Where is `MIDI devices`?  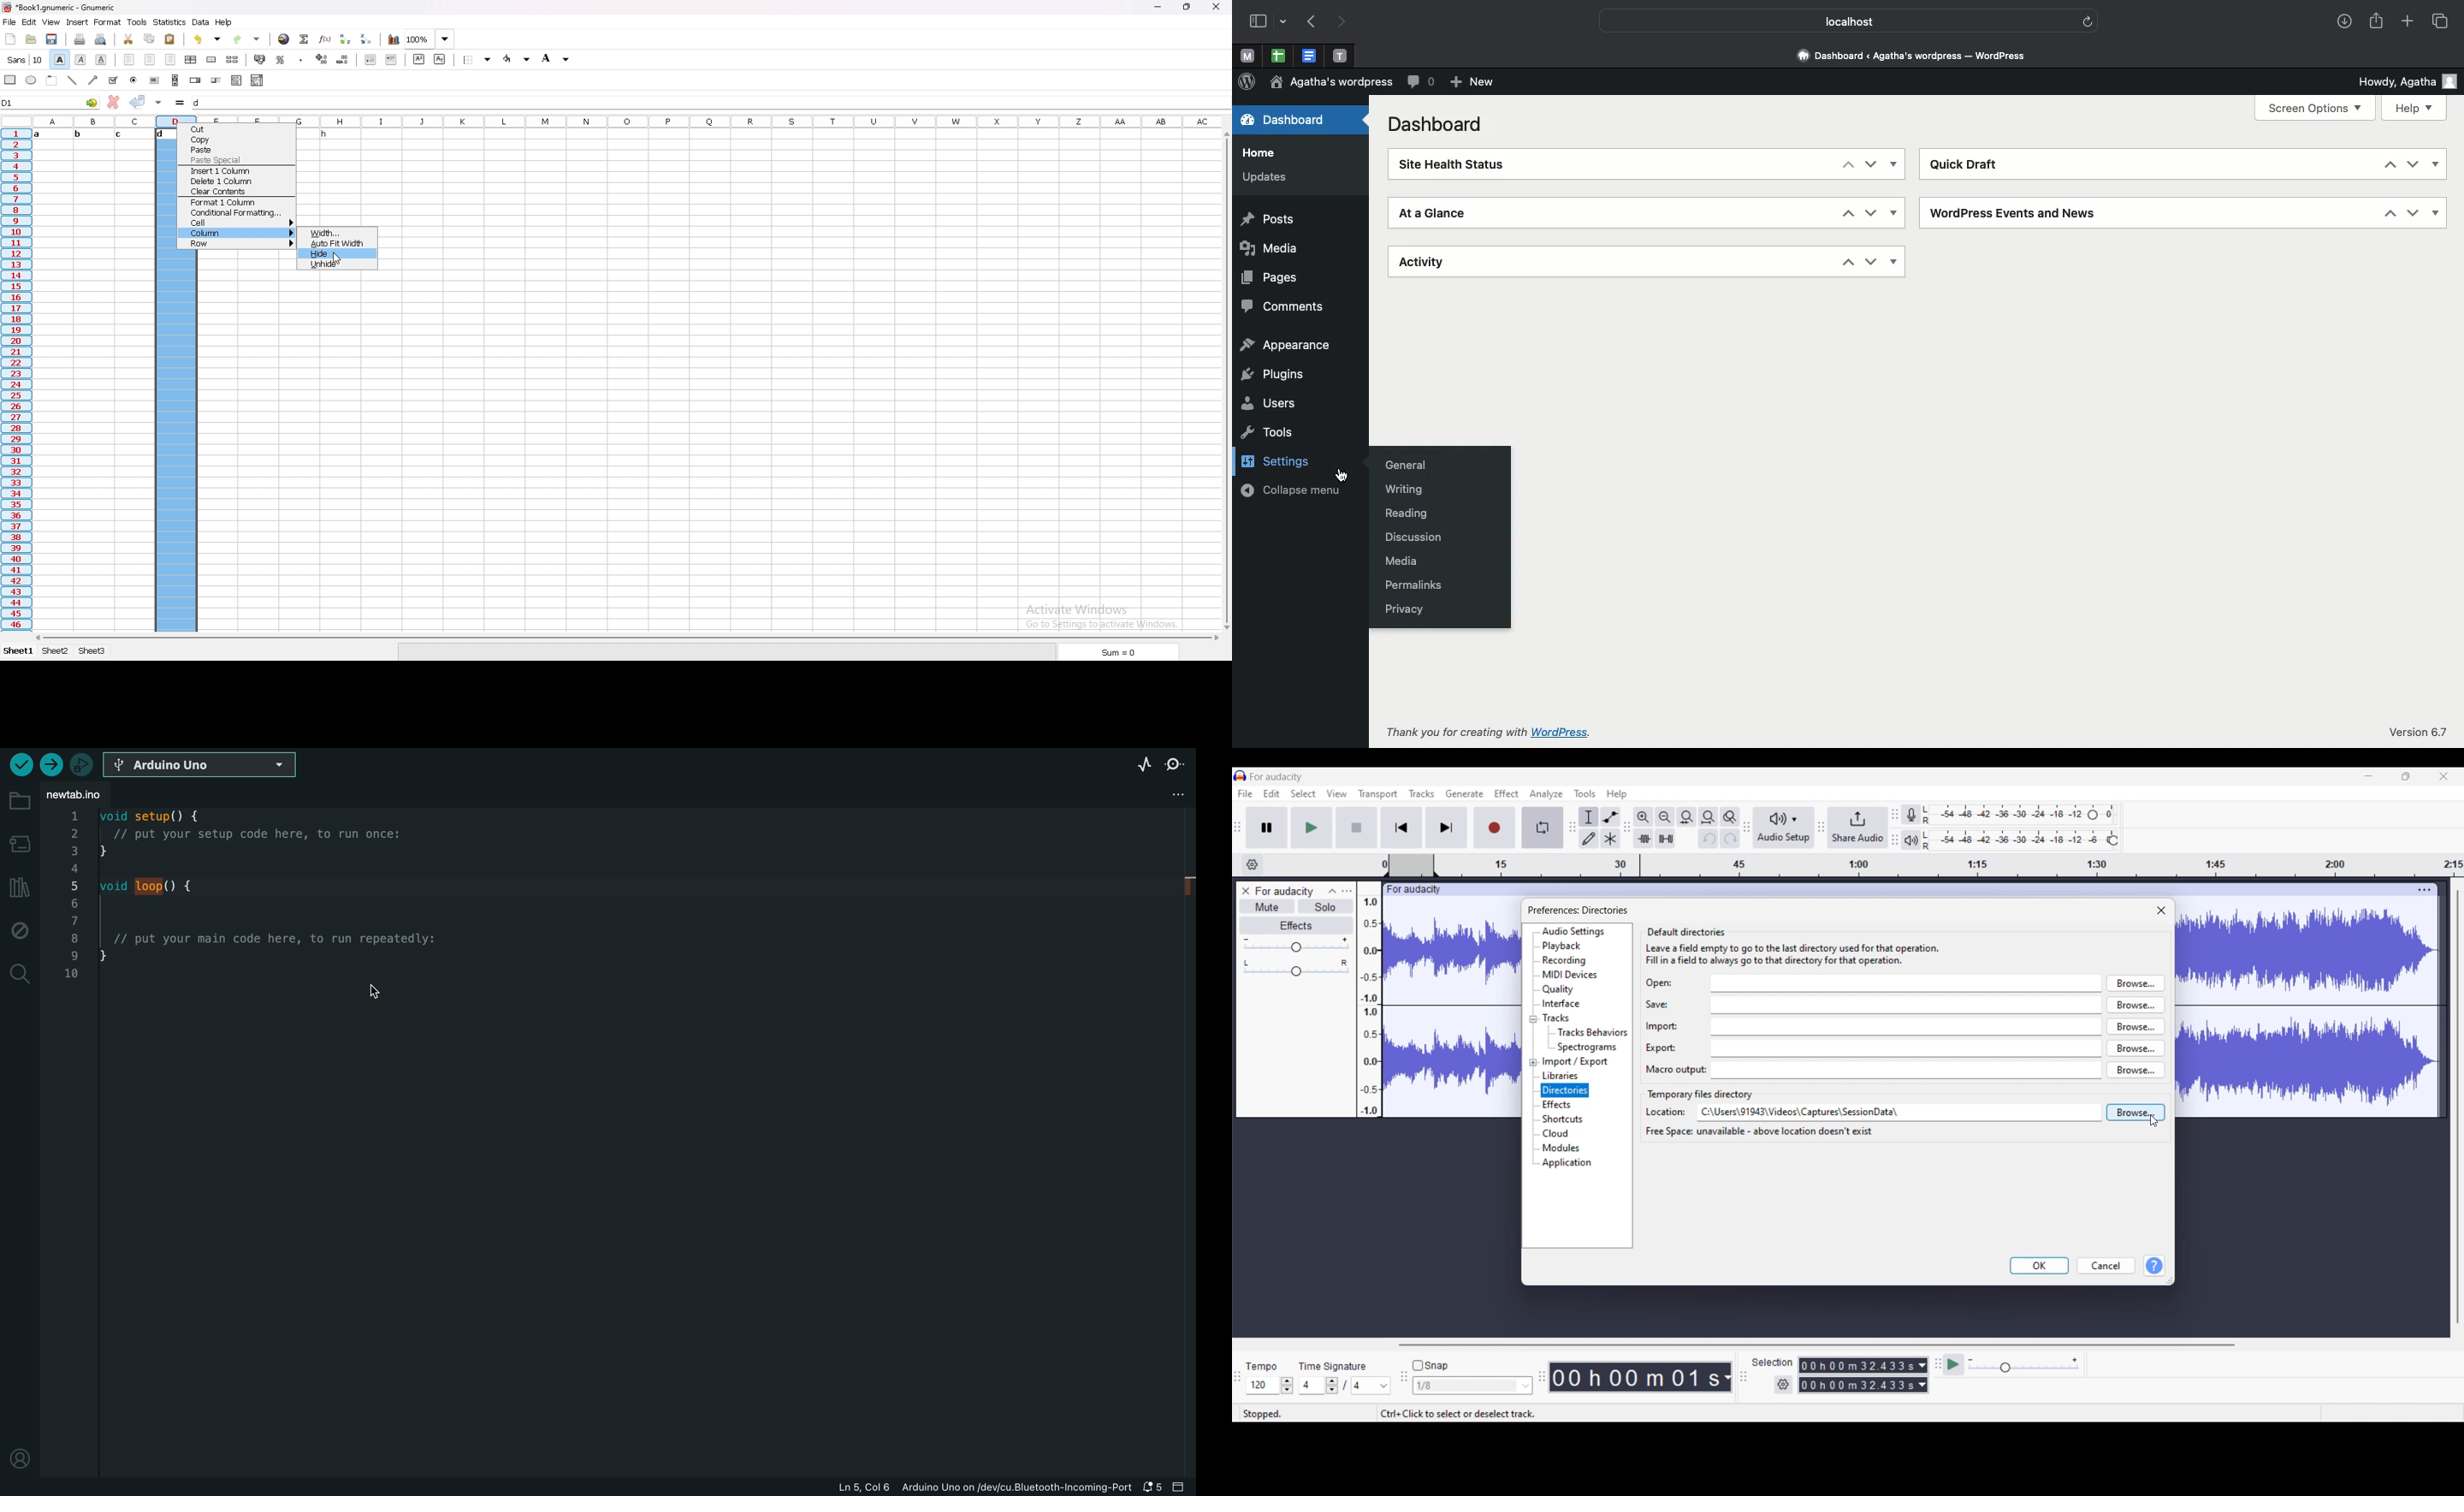 MIDI devices is located at coordinates (1570, 975).